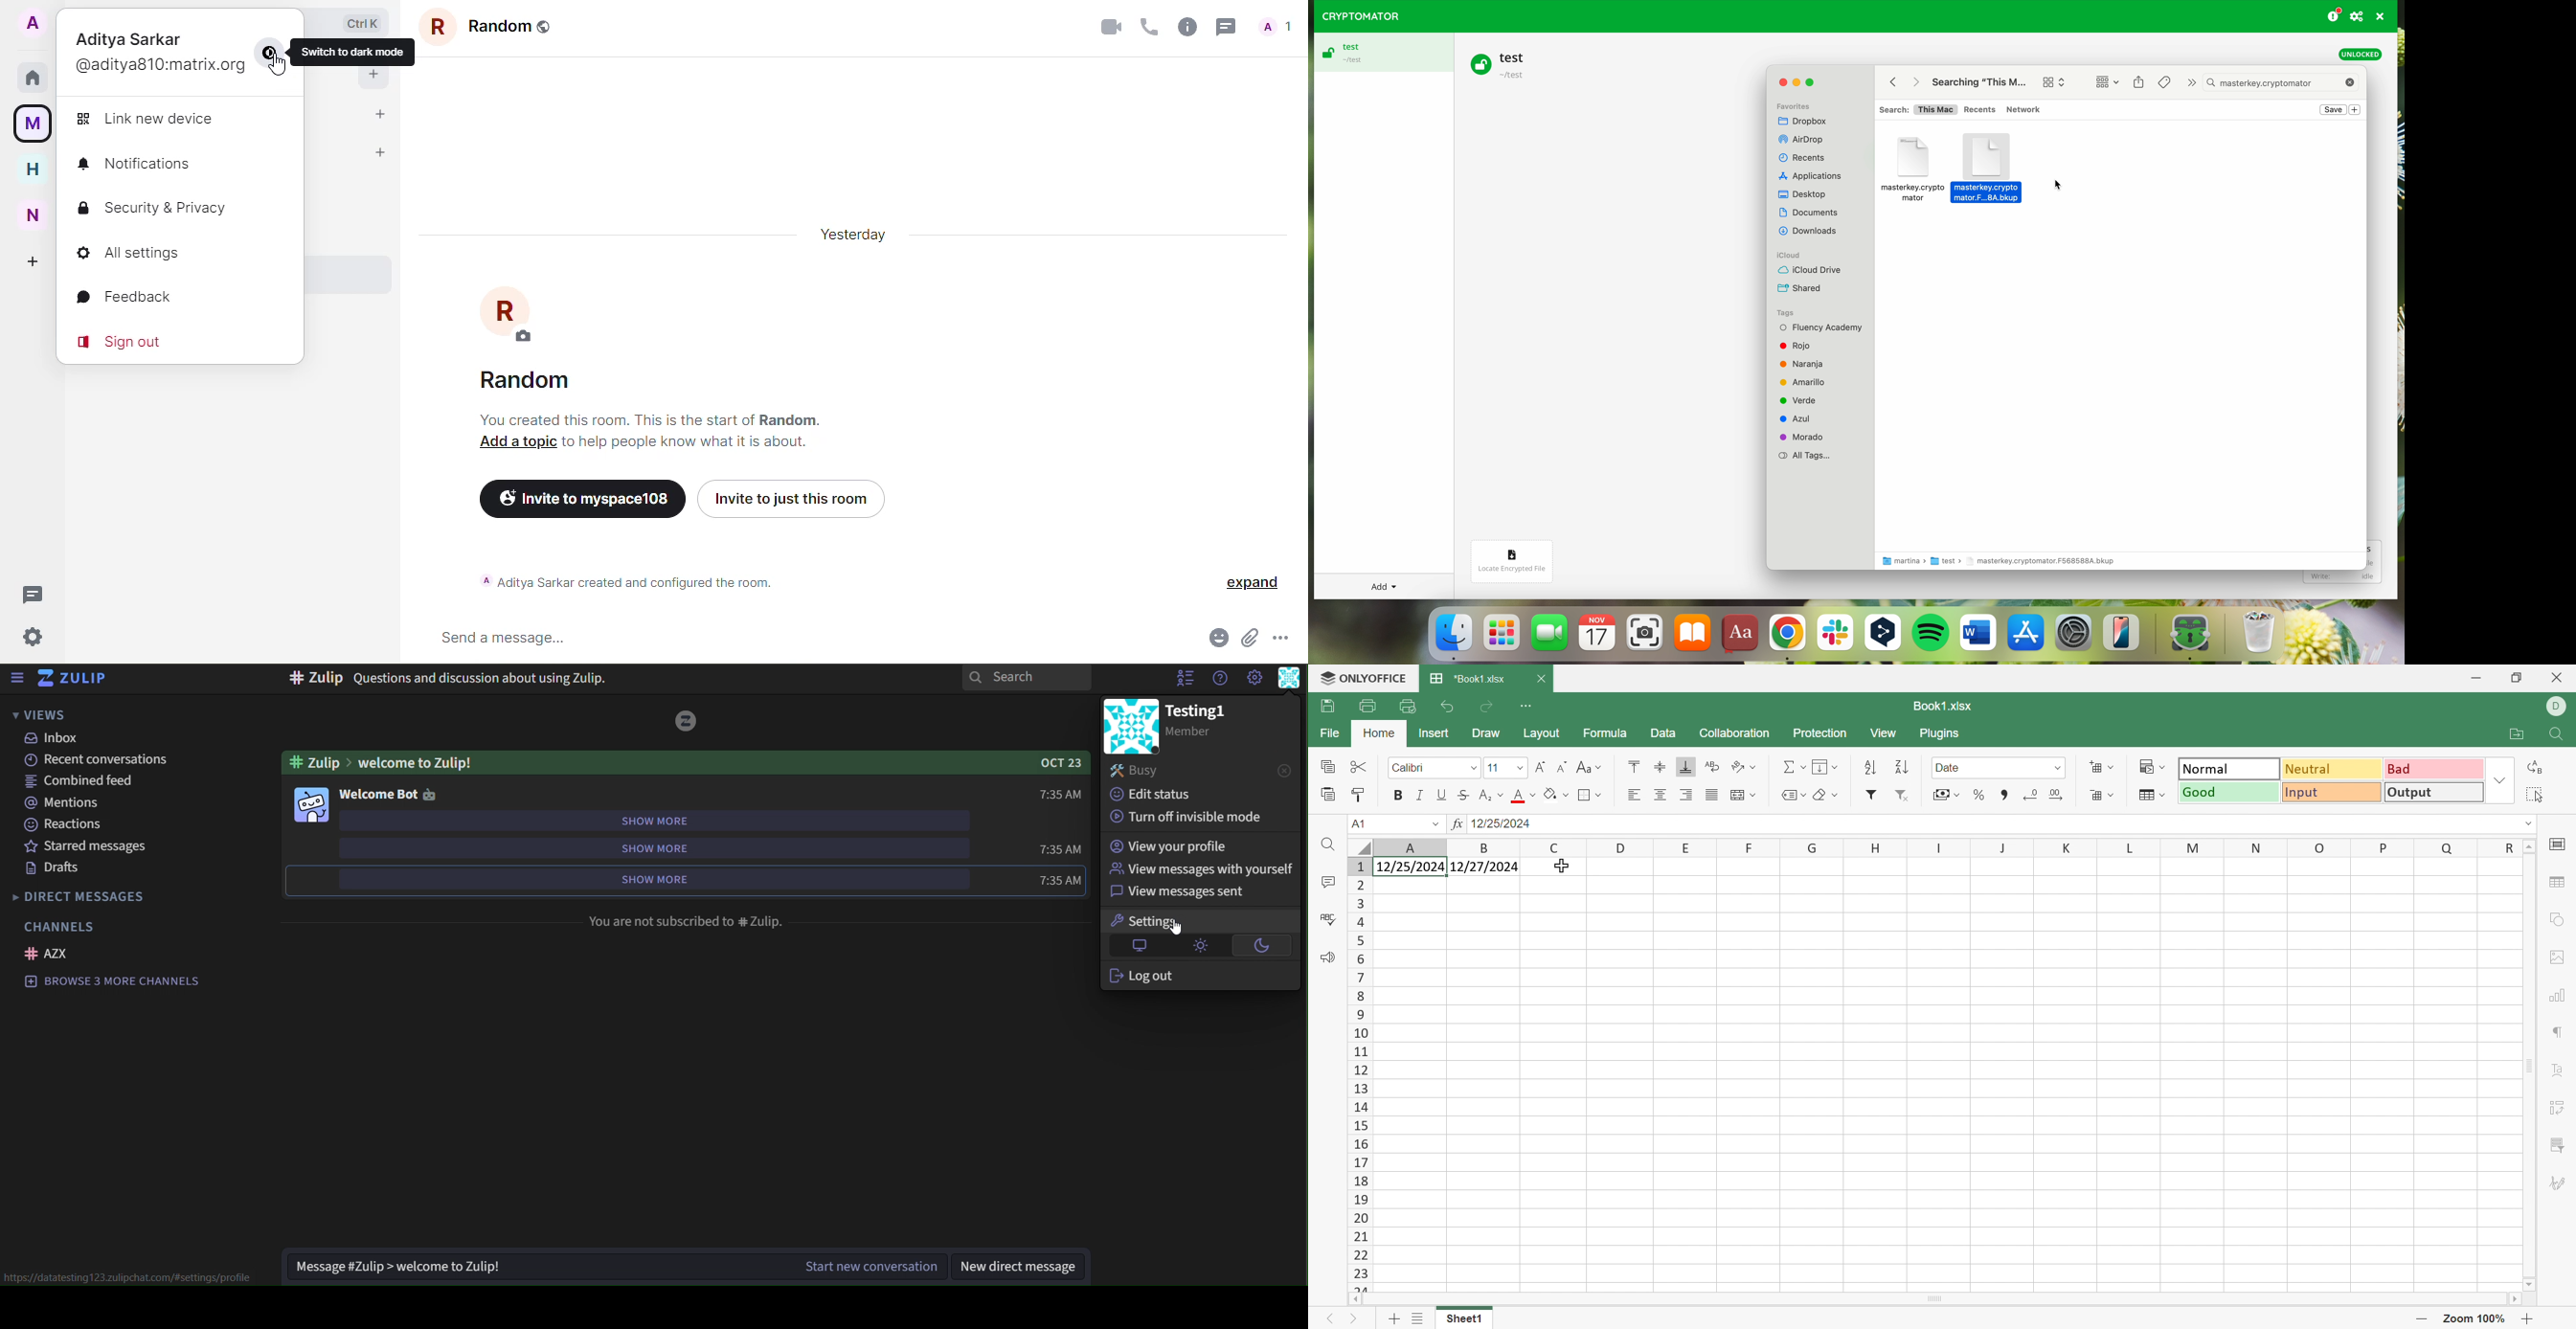  What do you see at coordinates (1331, 733) in the screenshot?
I see `File` at bounding box center [1331, 733].